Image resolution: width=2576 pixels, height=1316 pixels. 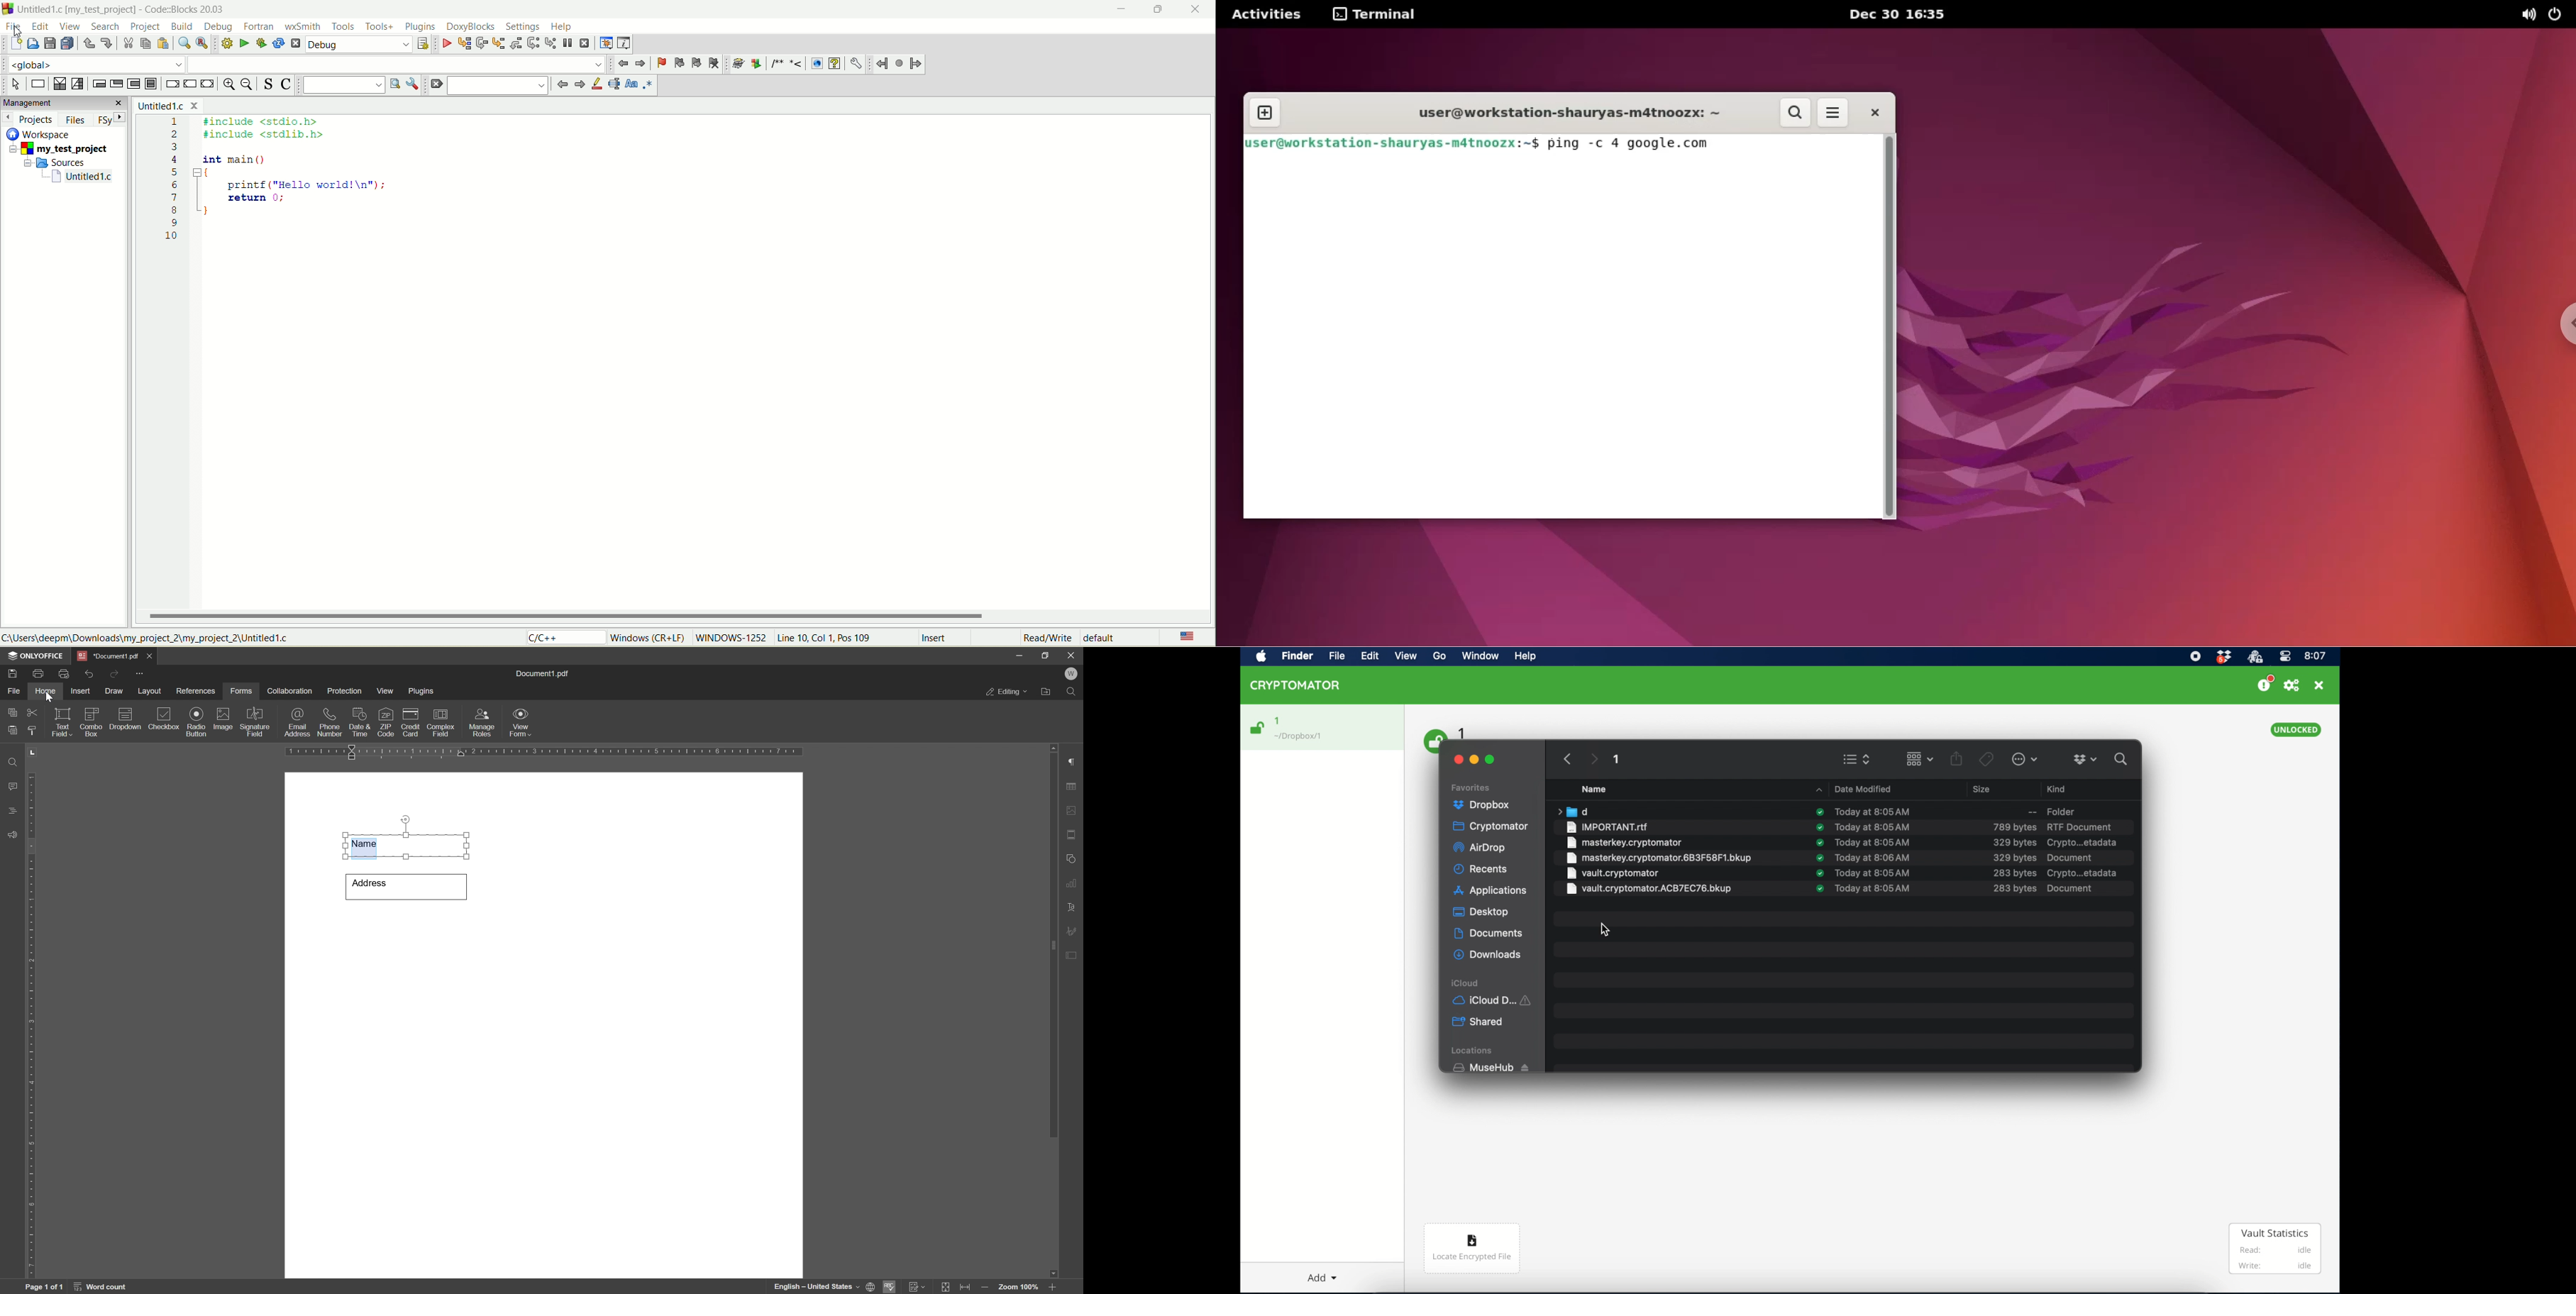 I want to click on insert, so click(x=936, y=639).